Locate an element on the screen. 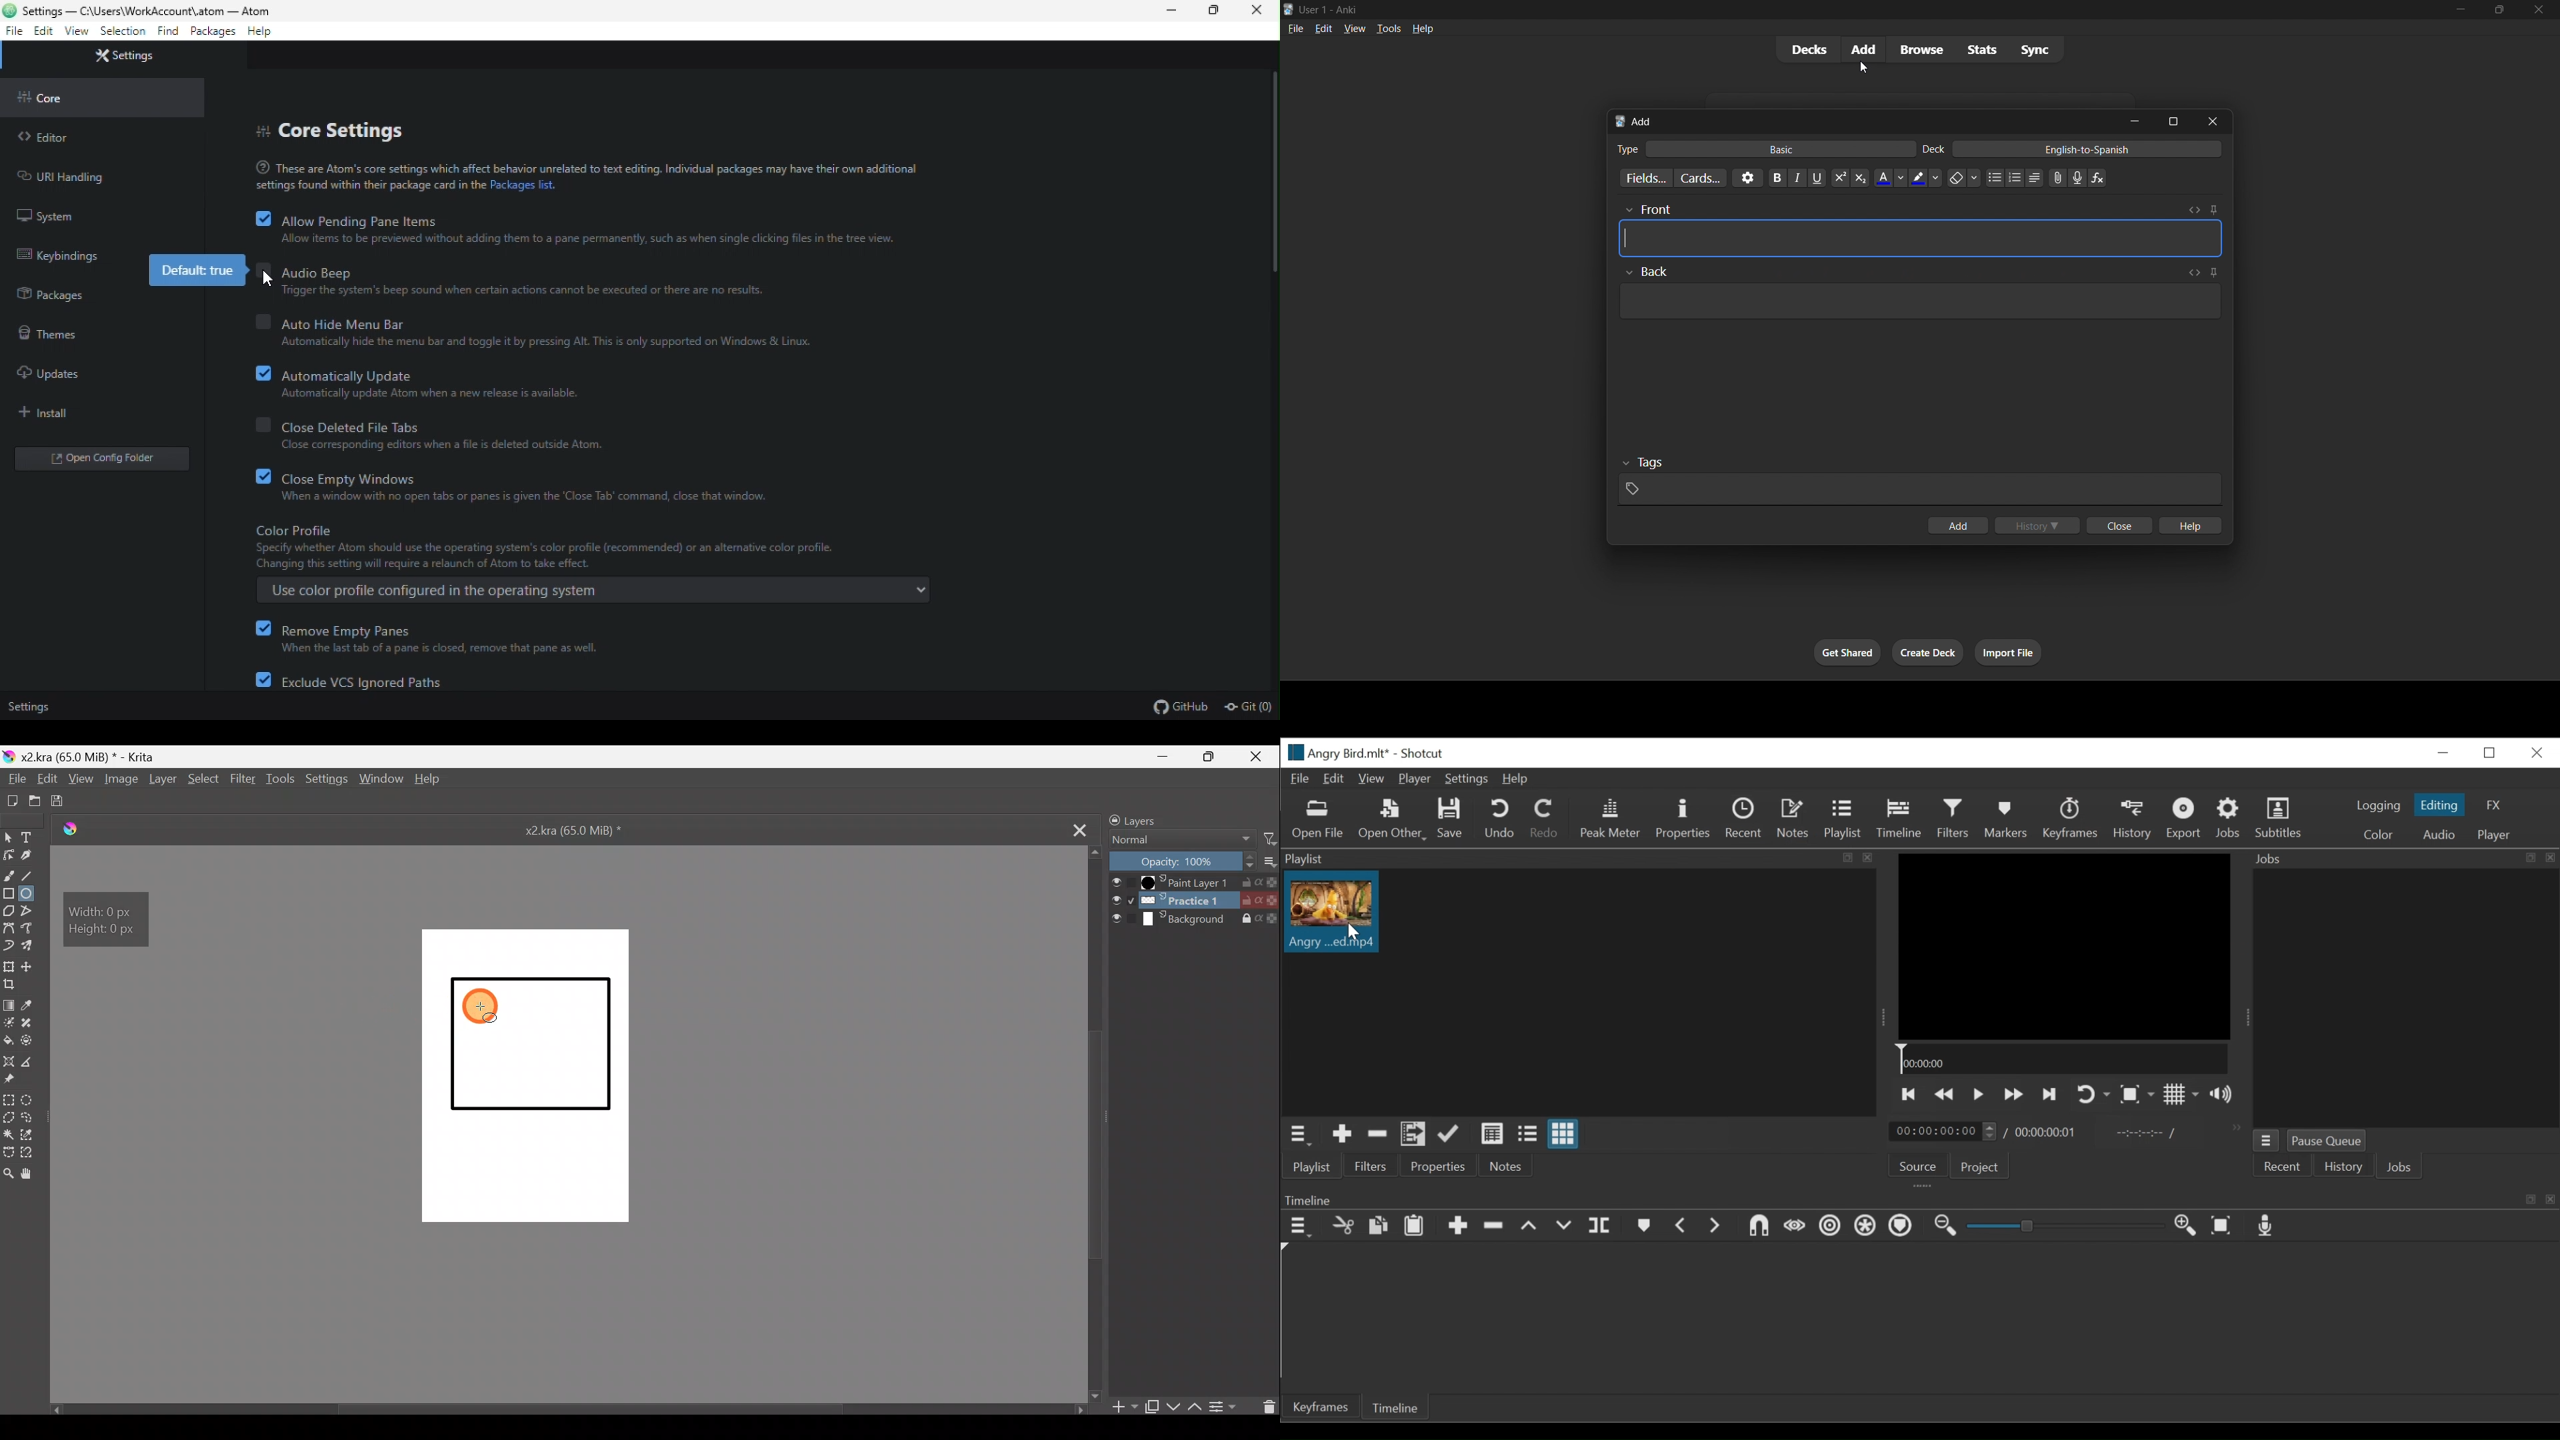  find is located at coordinates (166, 31).